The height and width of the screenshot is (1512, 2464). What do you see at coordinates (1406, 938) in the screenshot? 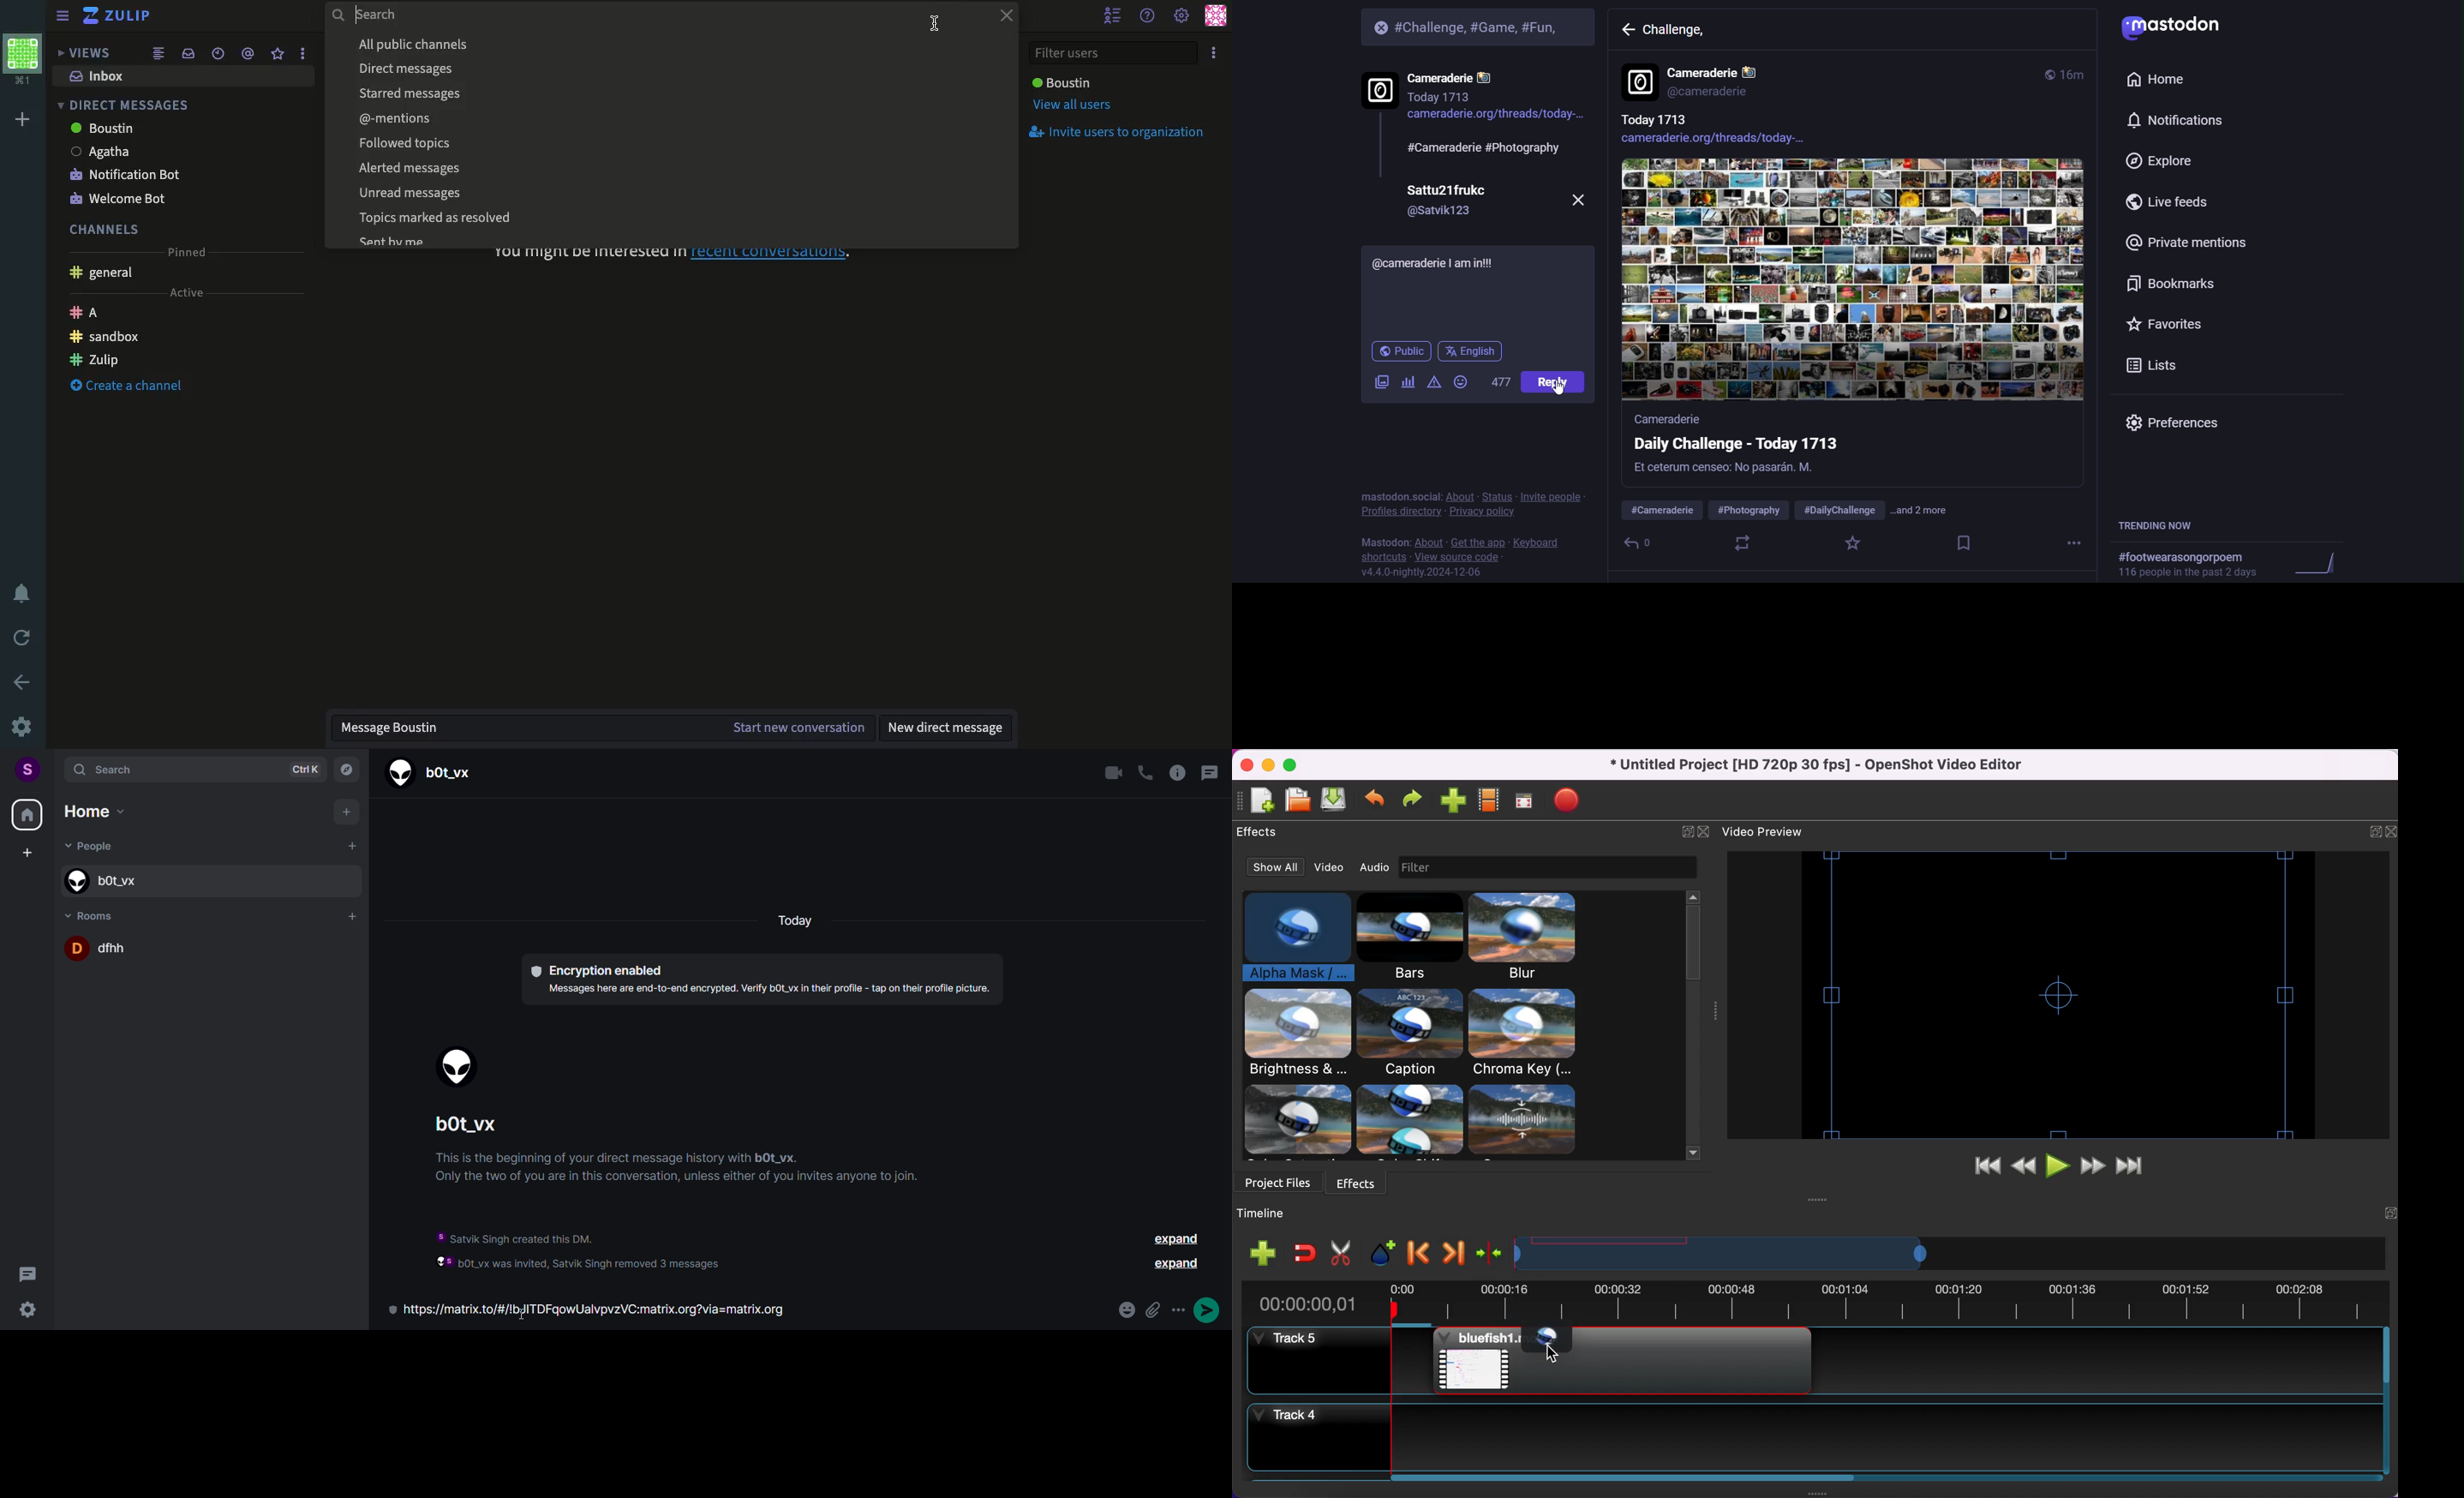
I see `bars` at bounding box center [1406, 938].